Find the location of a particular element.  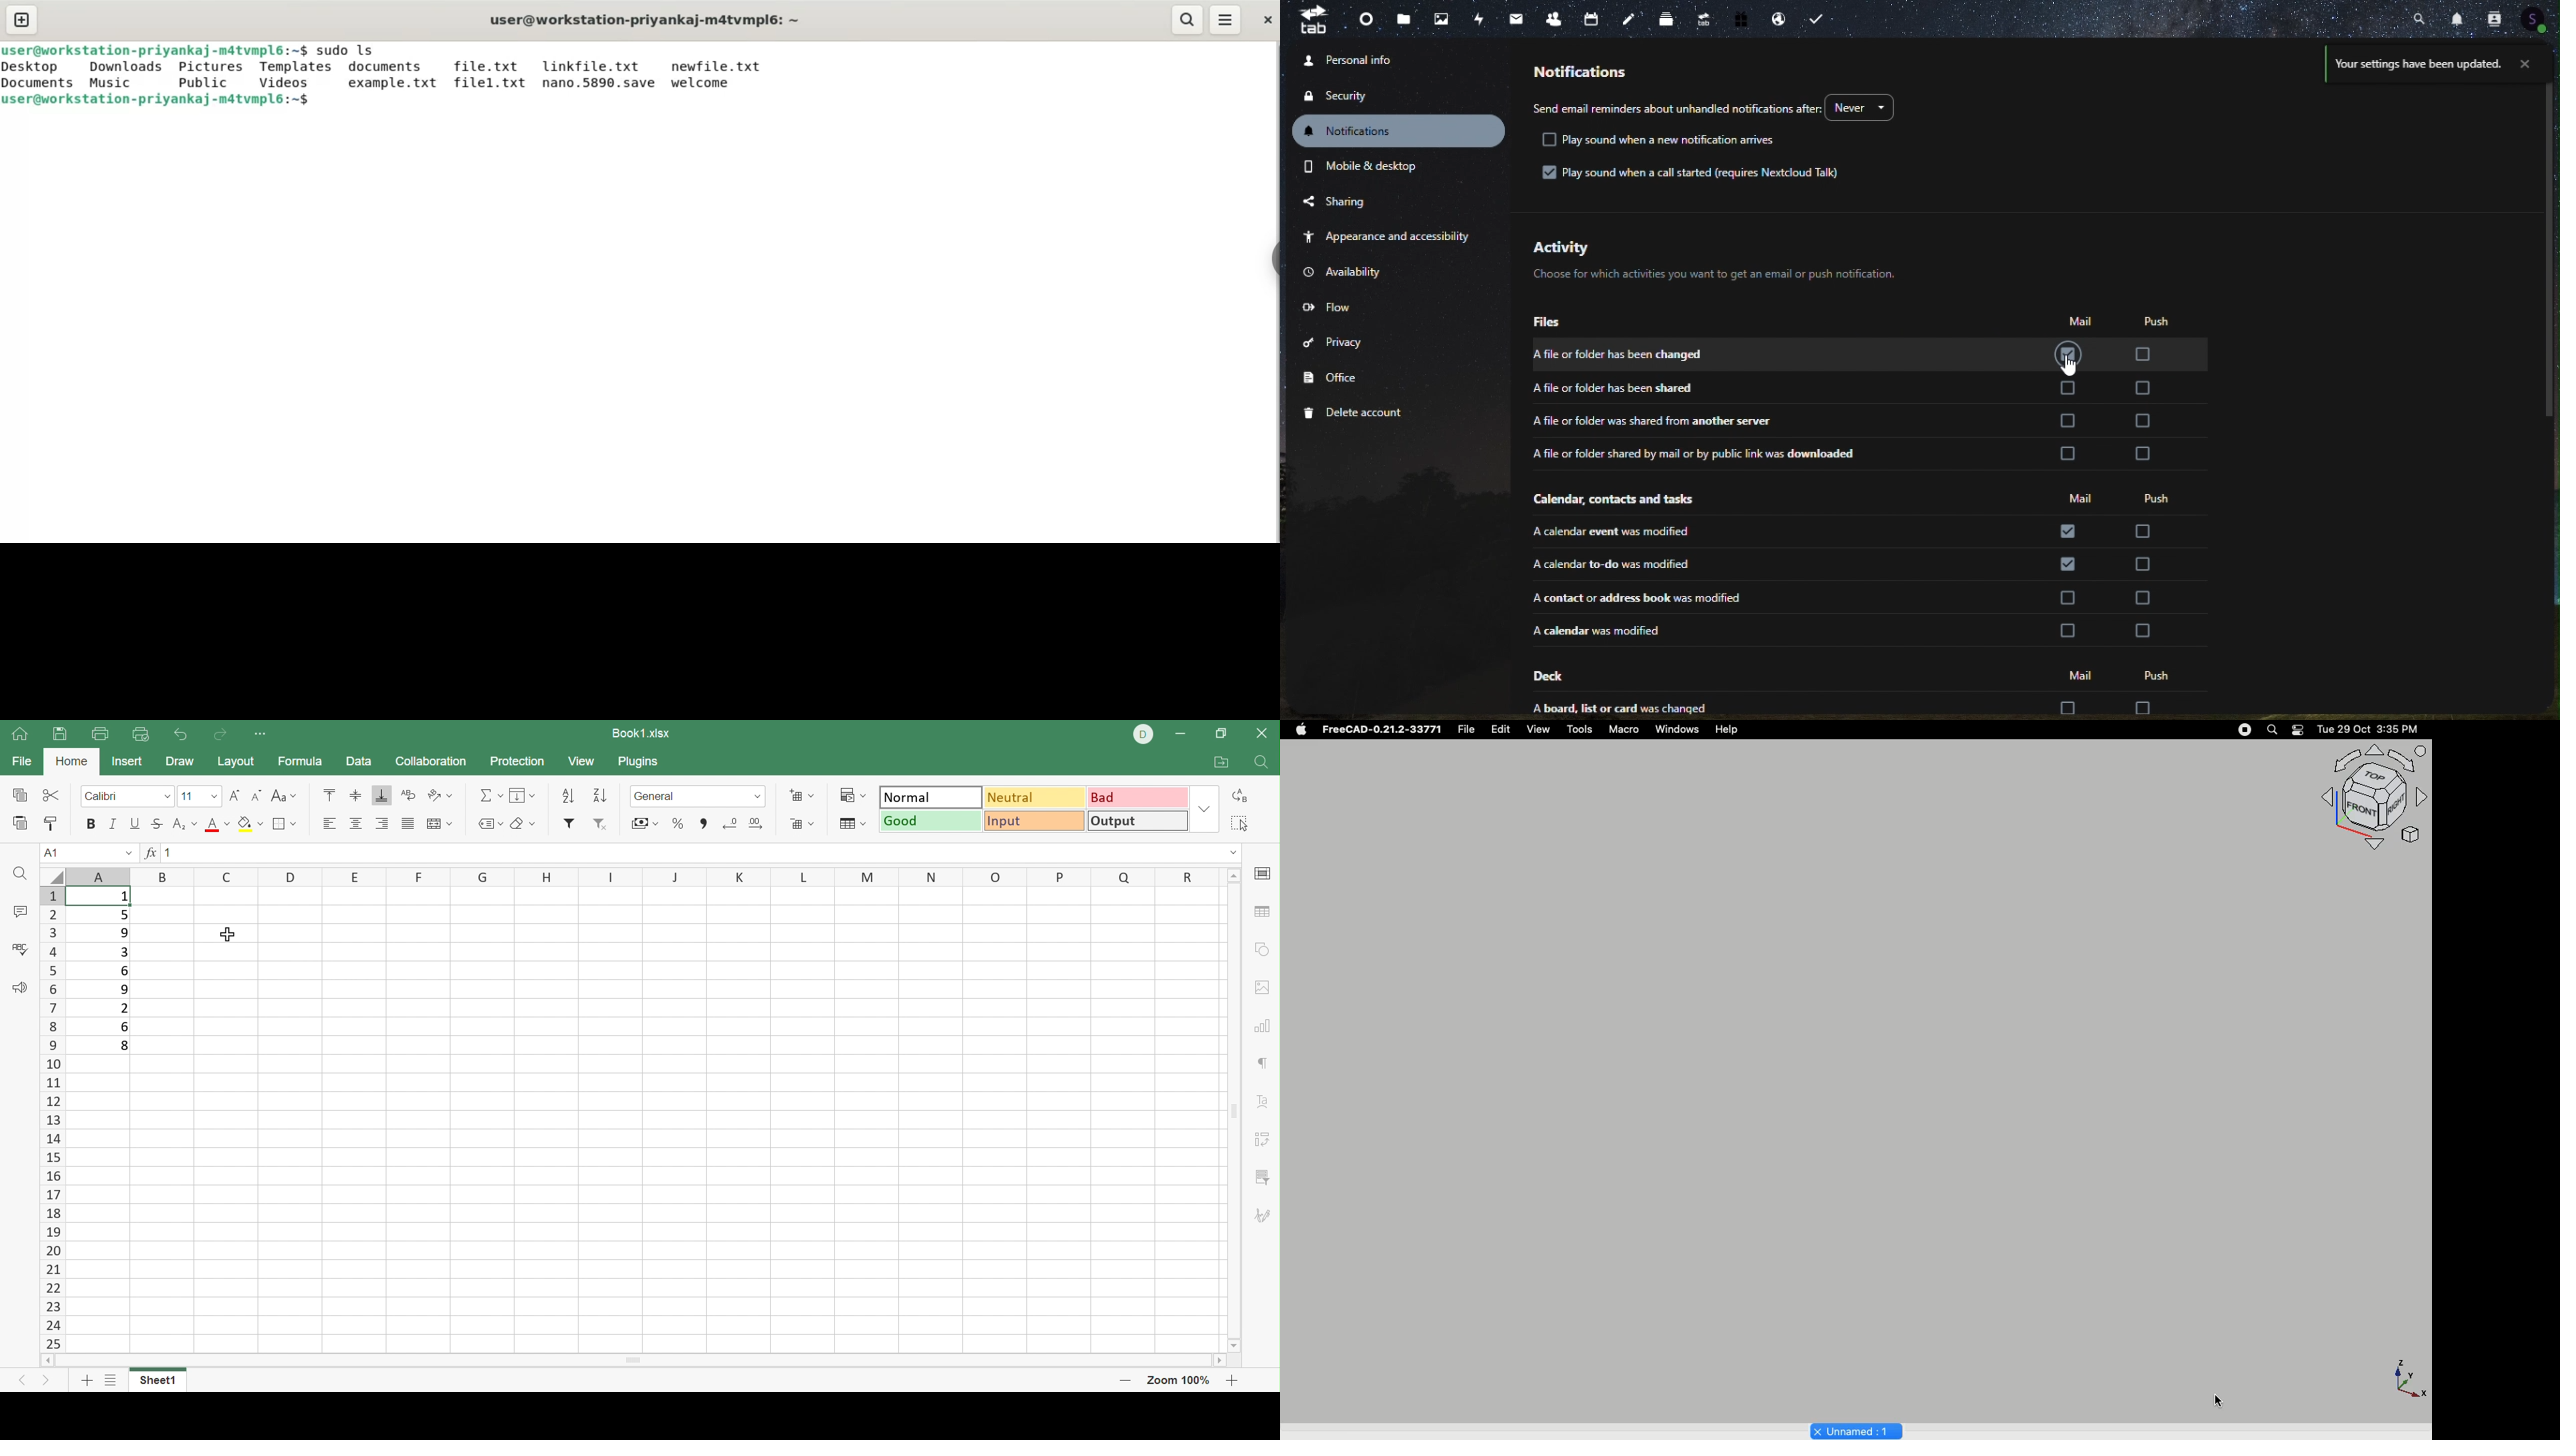

upgrade is located at coordinates (1702, 20).